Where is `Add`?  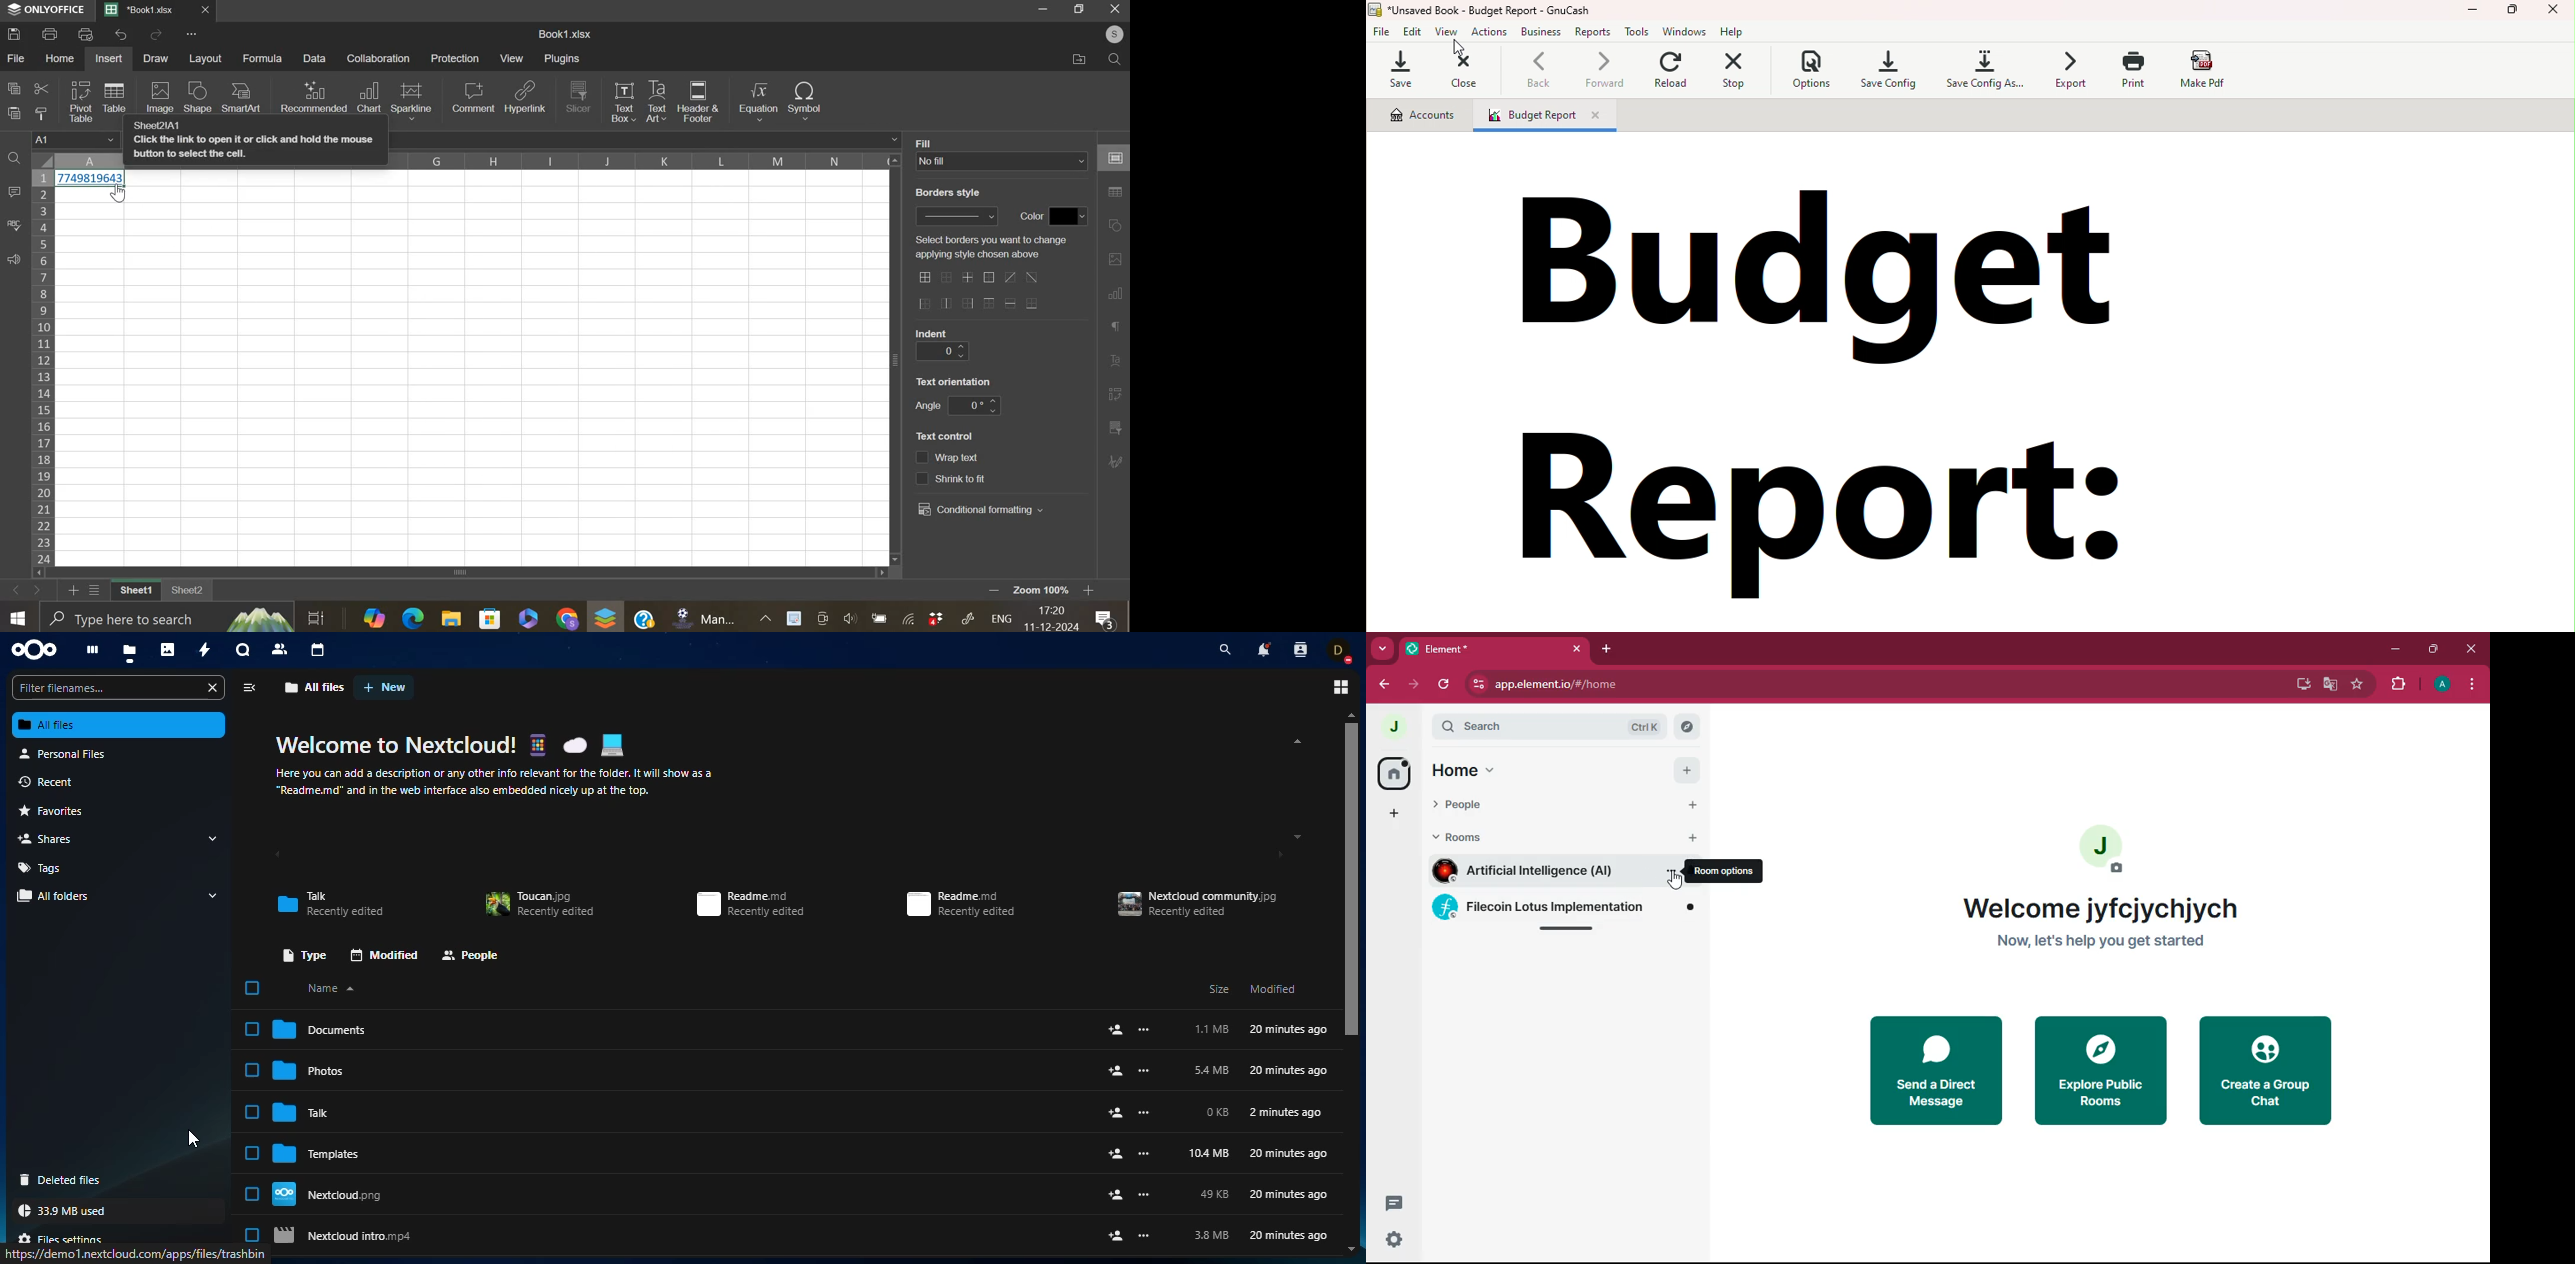 Add is located at coordinates (1129, 1196).